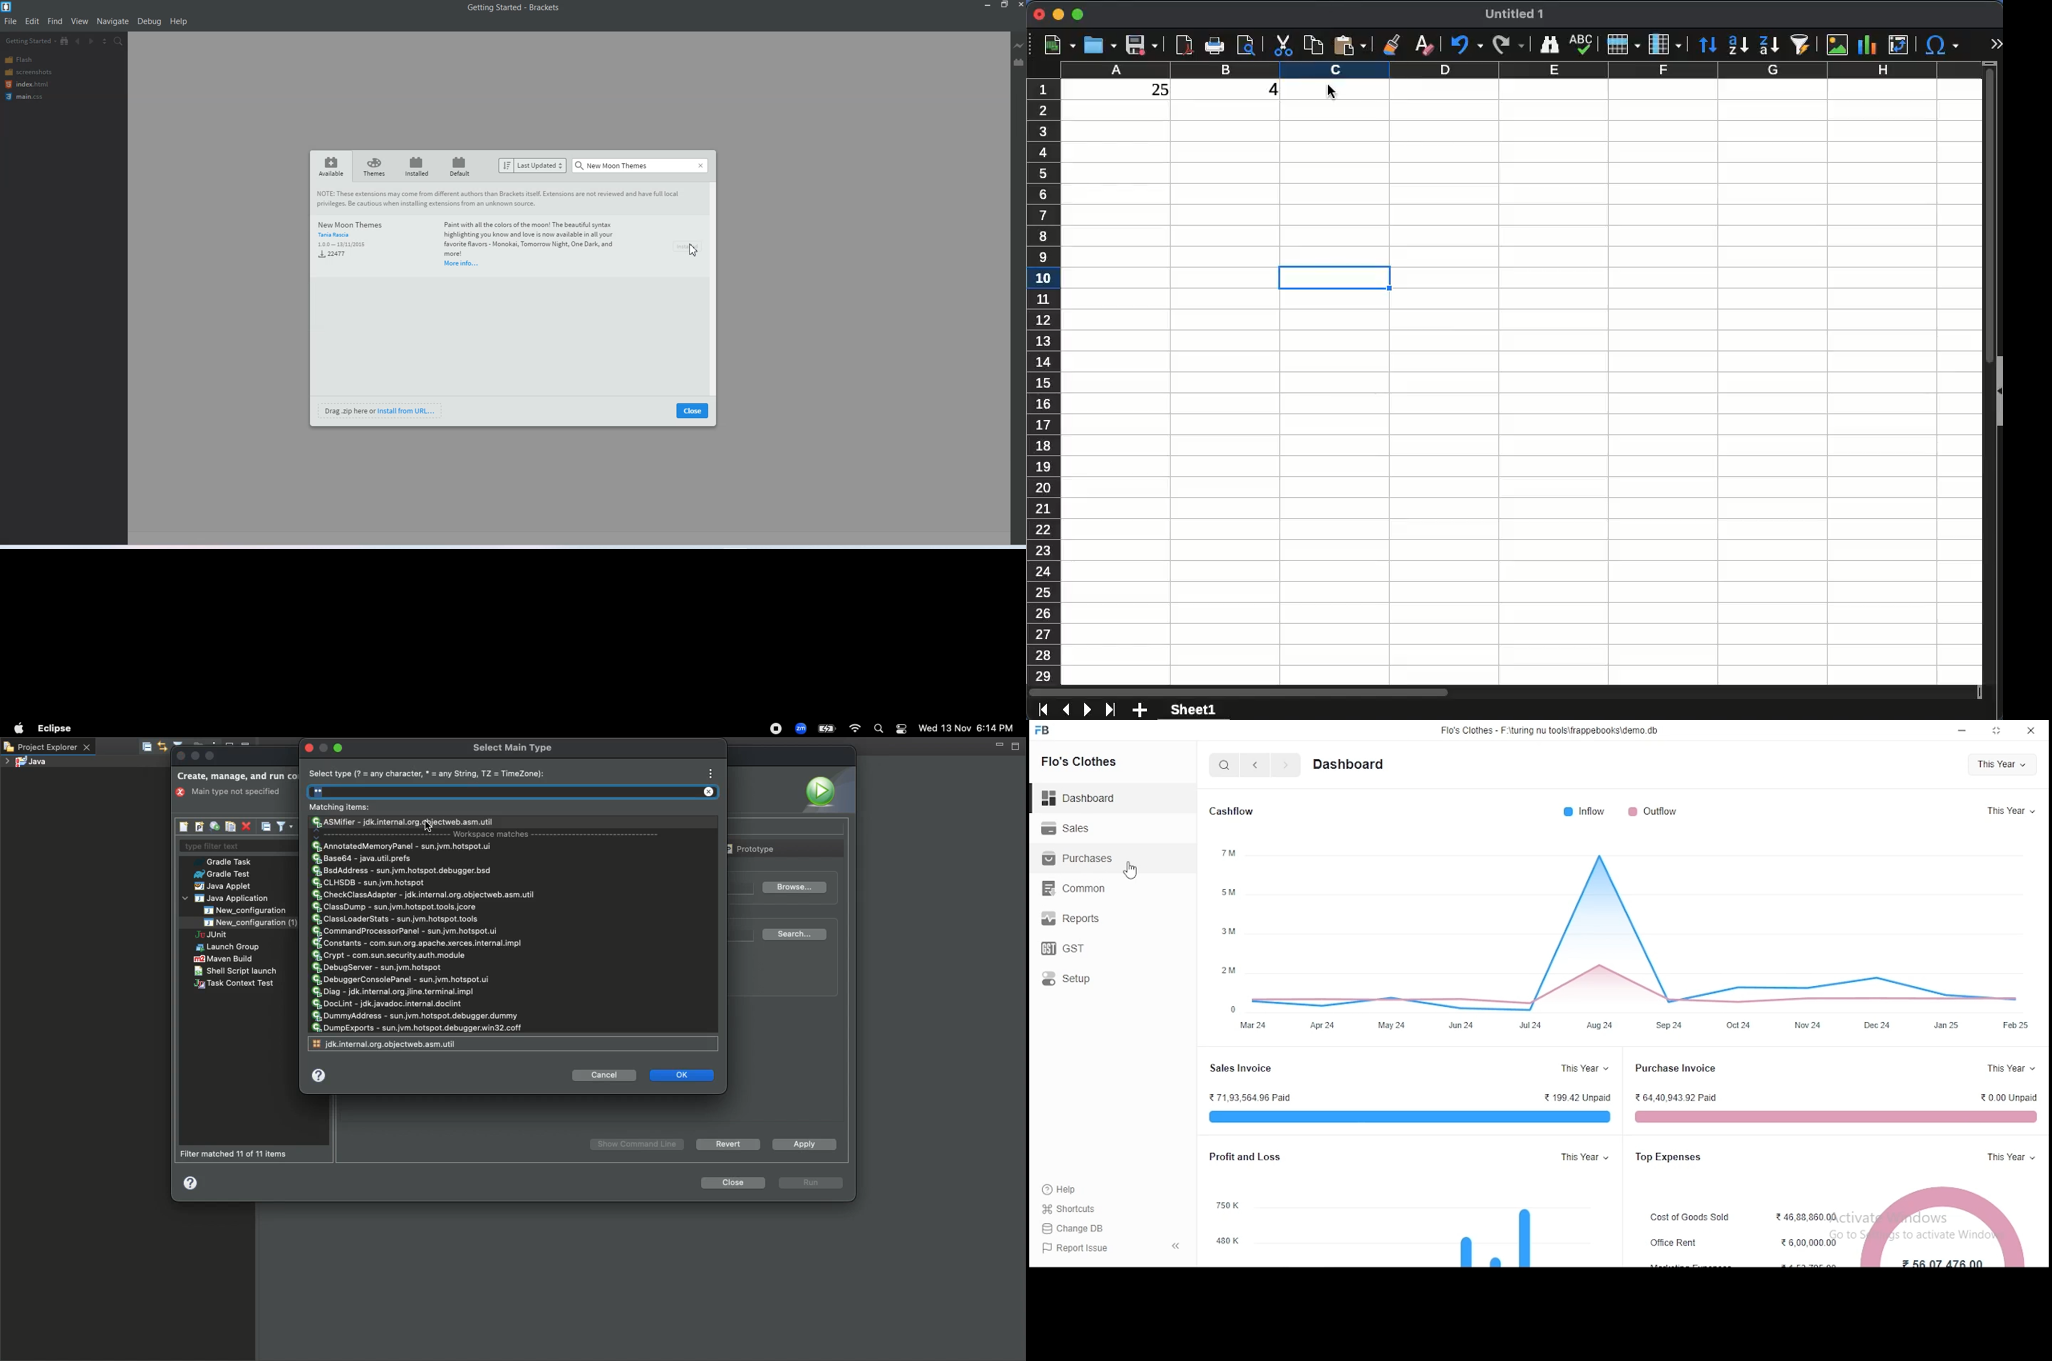 Image resolution: width=2072 pixels, height=1372 pixels. What do you see at coordinates (1584, 811) in the screenshot?
I see `inflow legend` at bounding box center [1584, 811].